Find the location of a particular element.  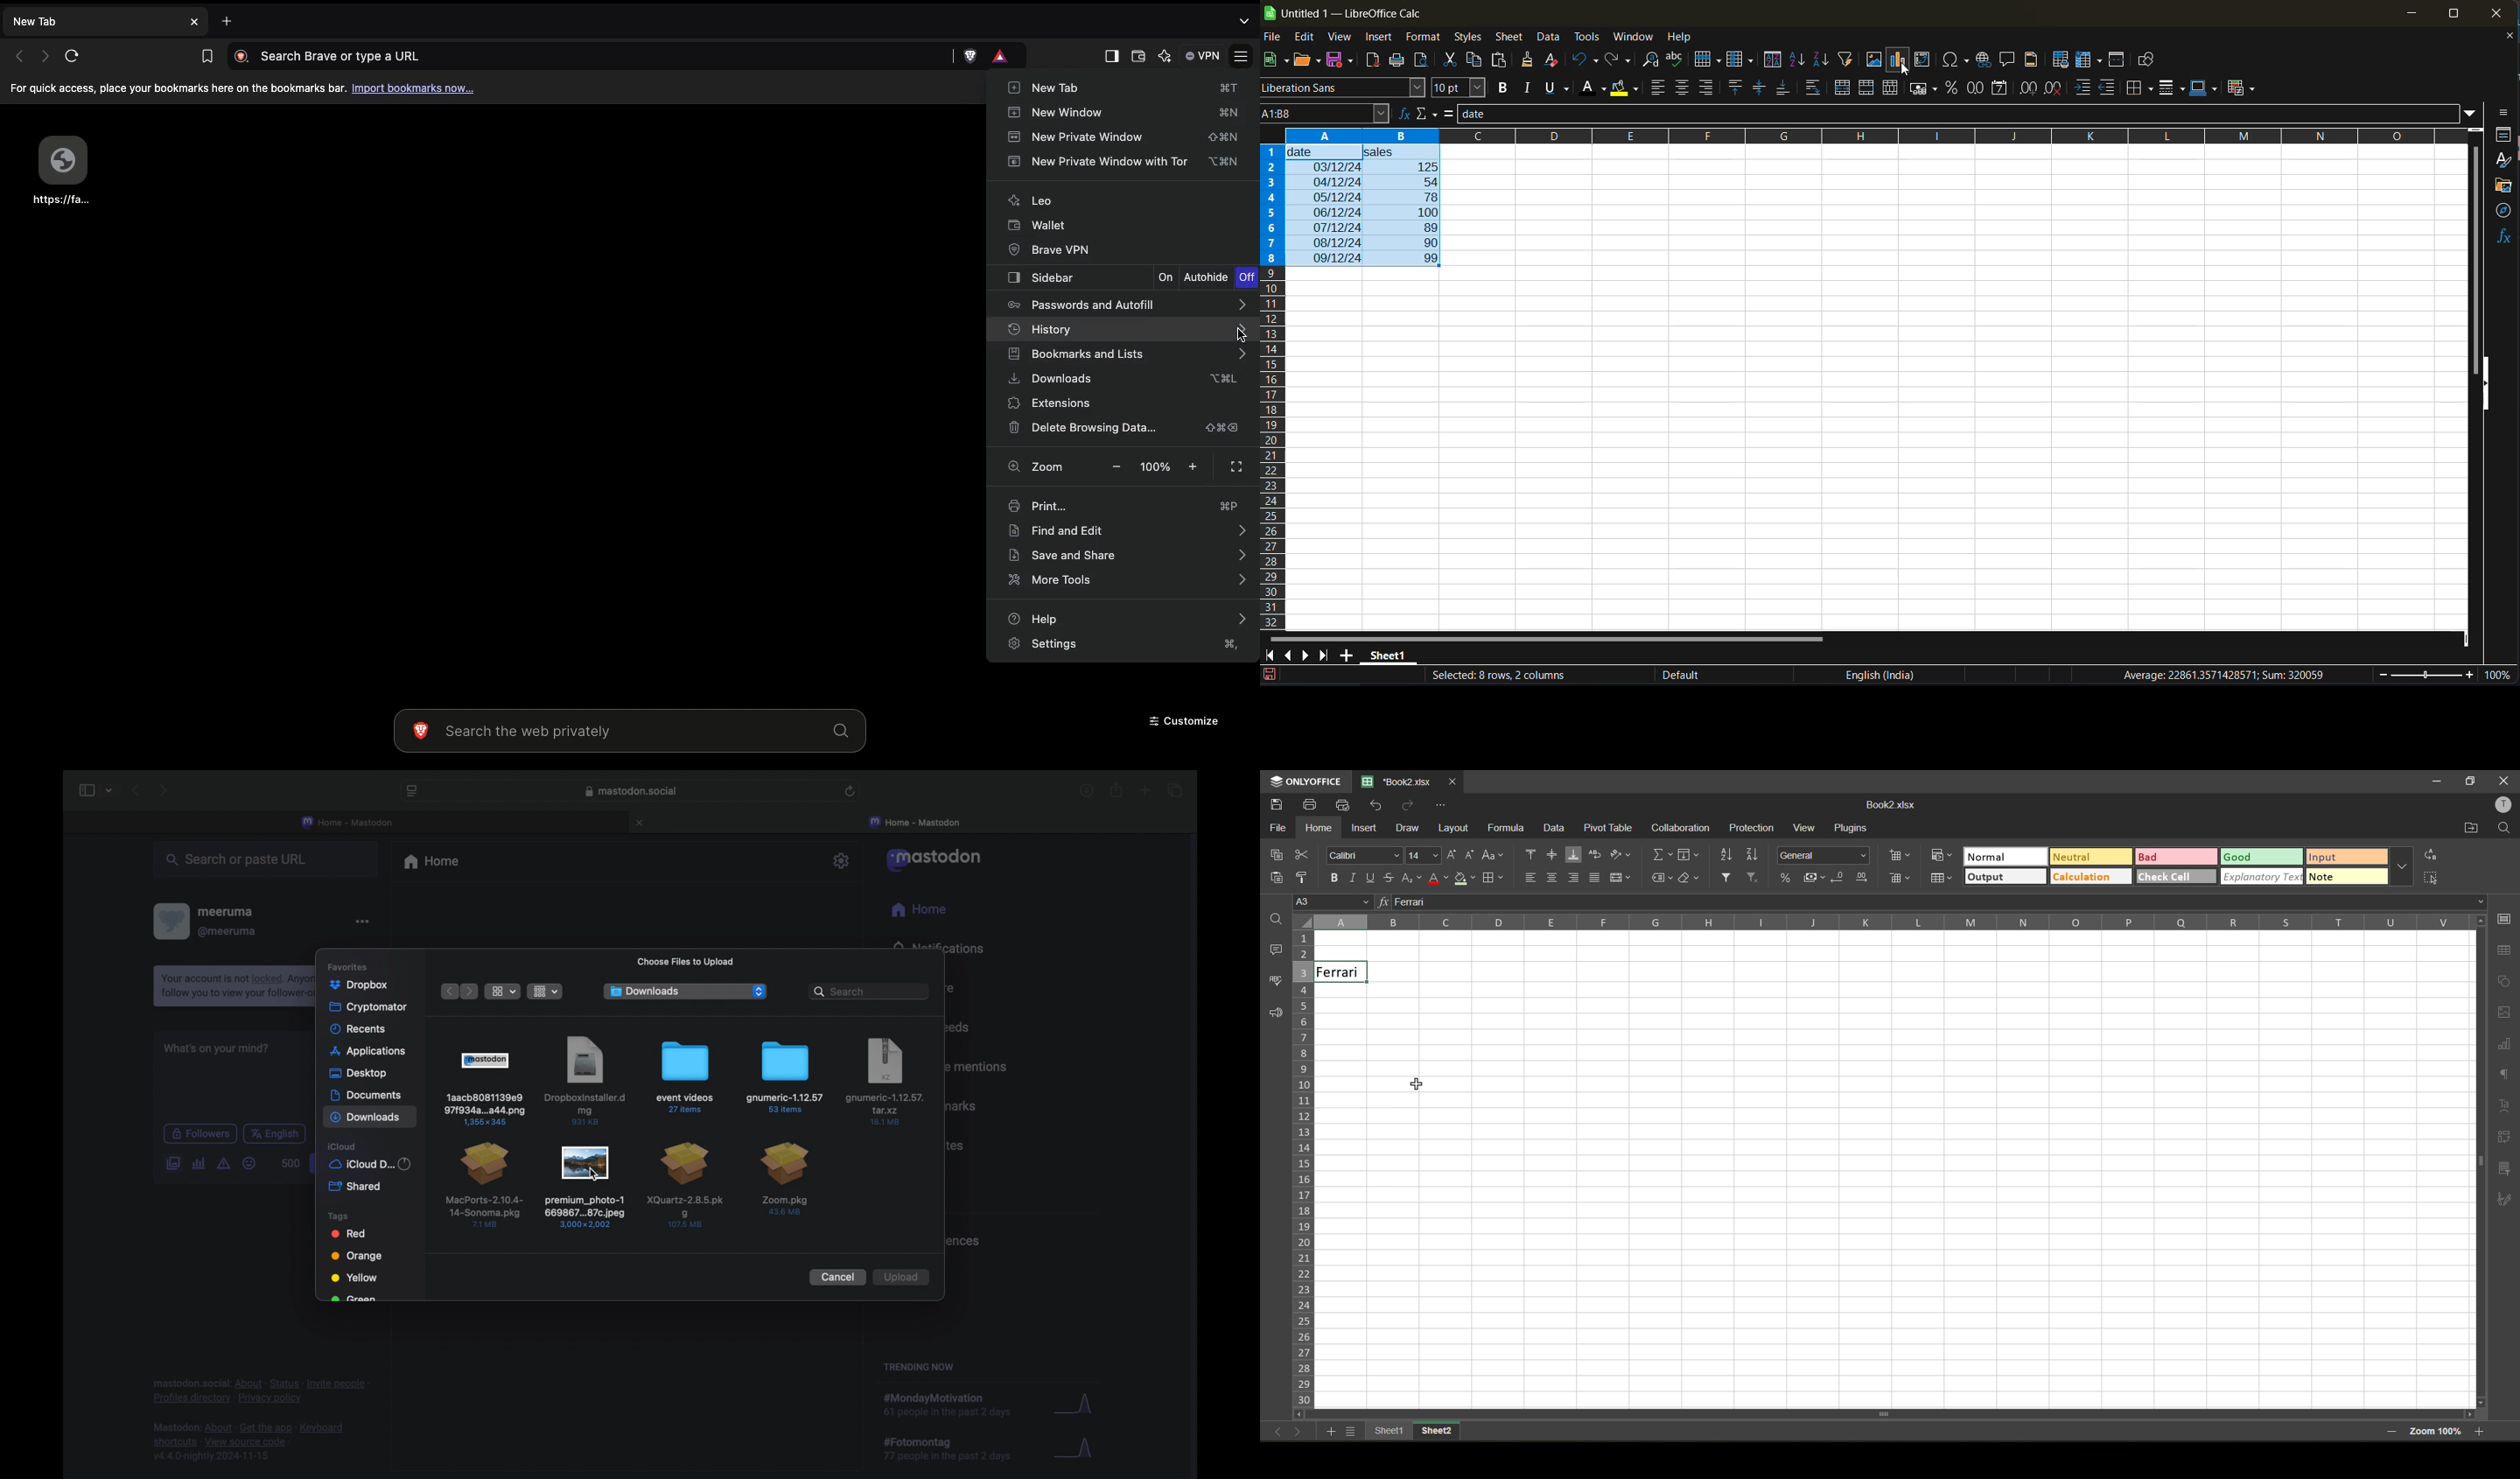

file is located at coordinates (686, 1186).